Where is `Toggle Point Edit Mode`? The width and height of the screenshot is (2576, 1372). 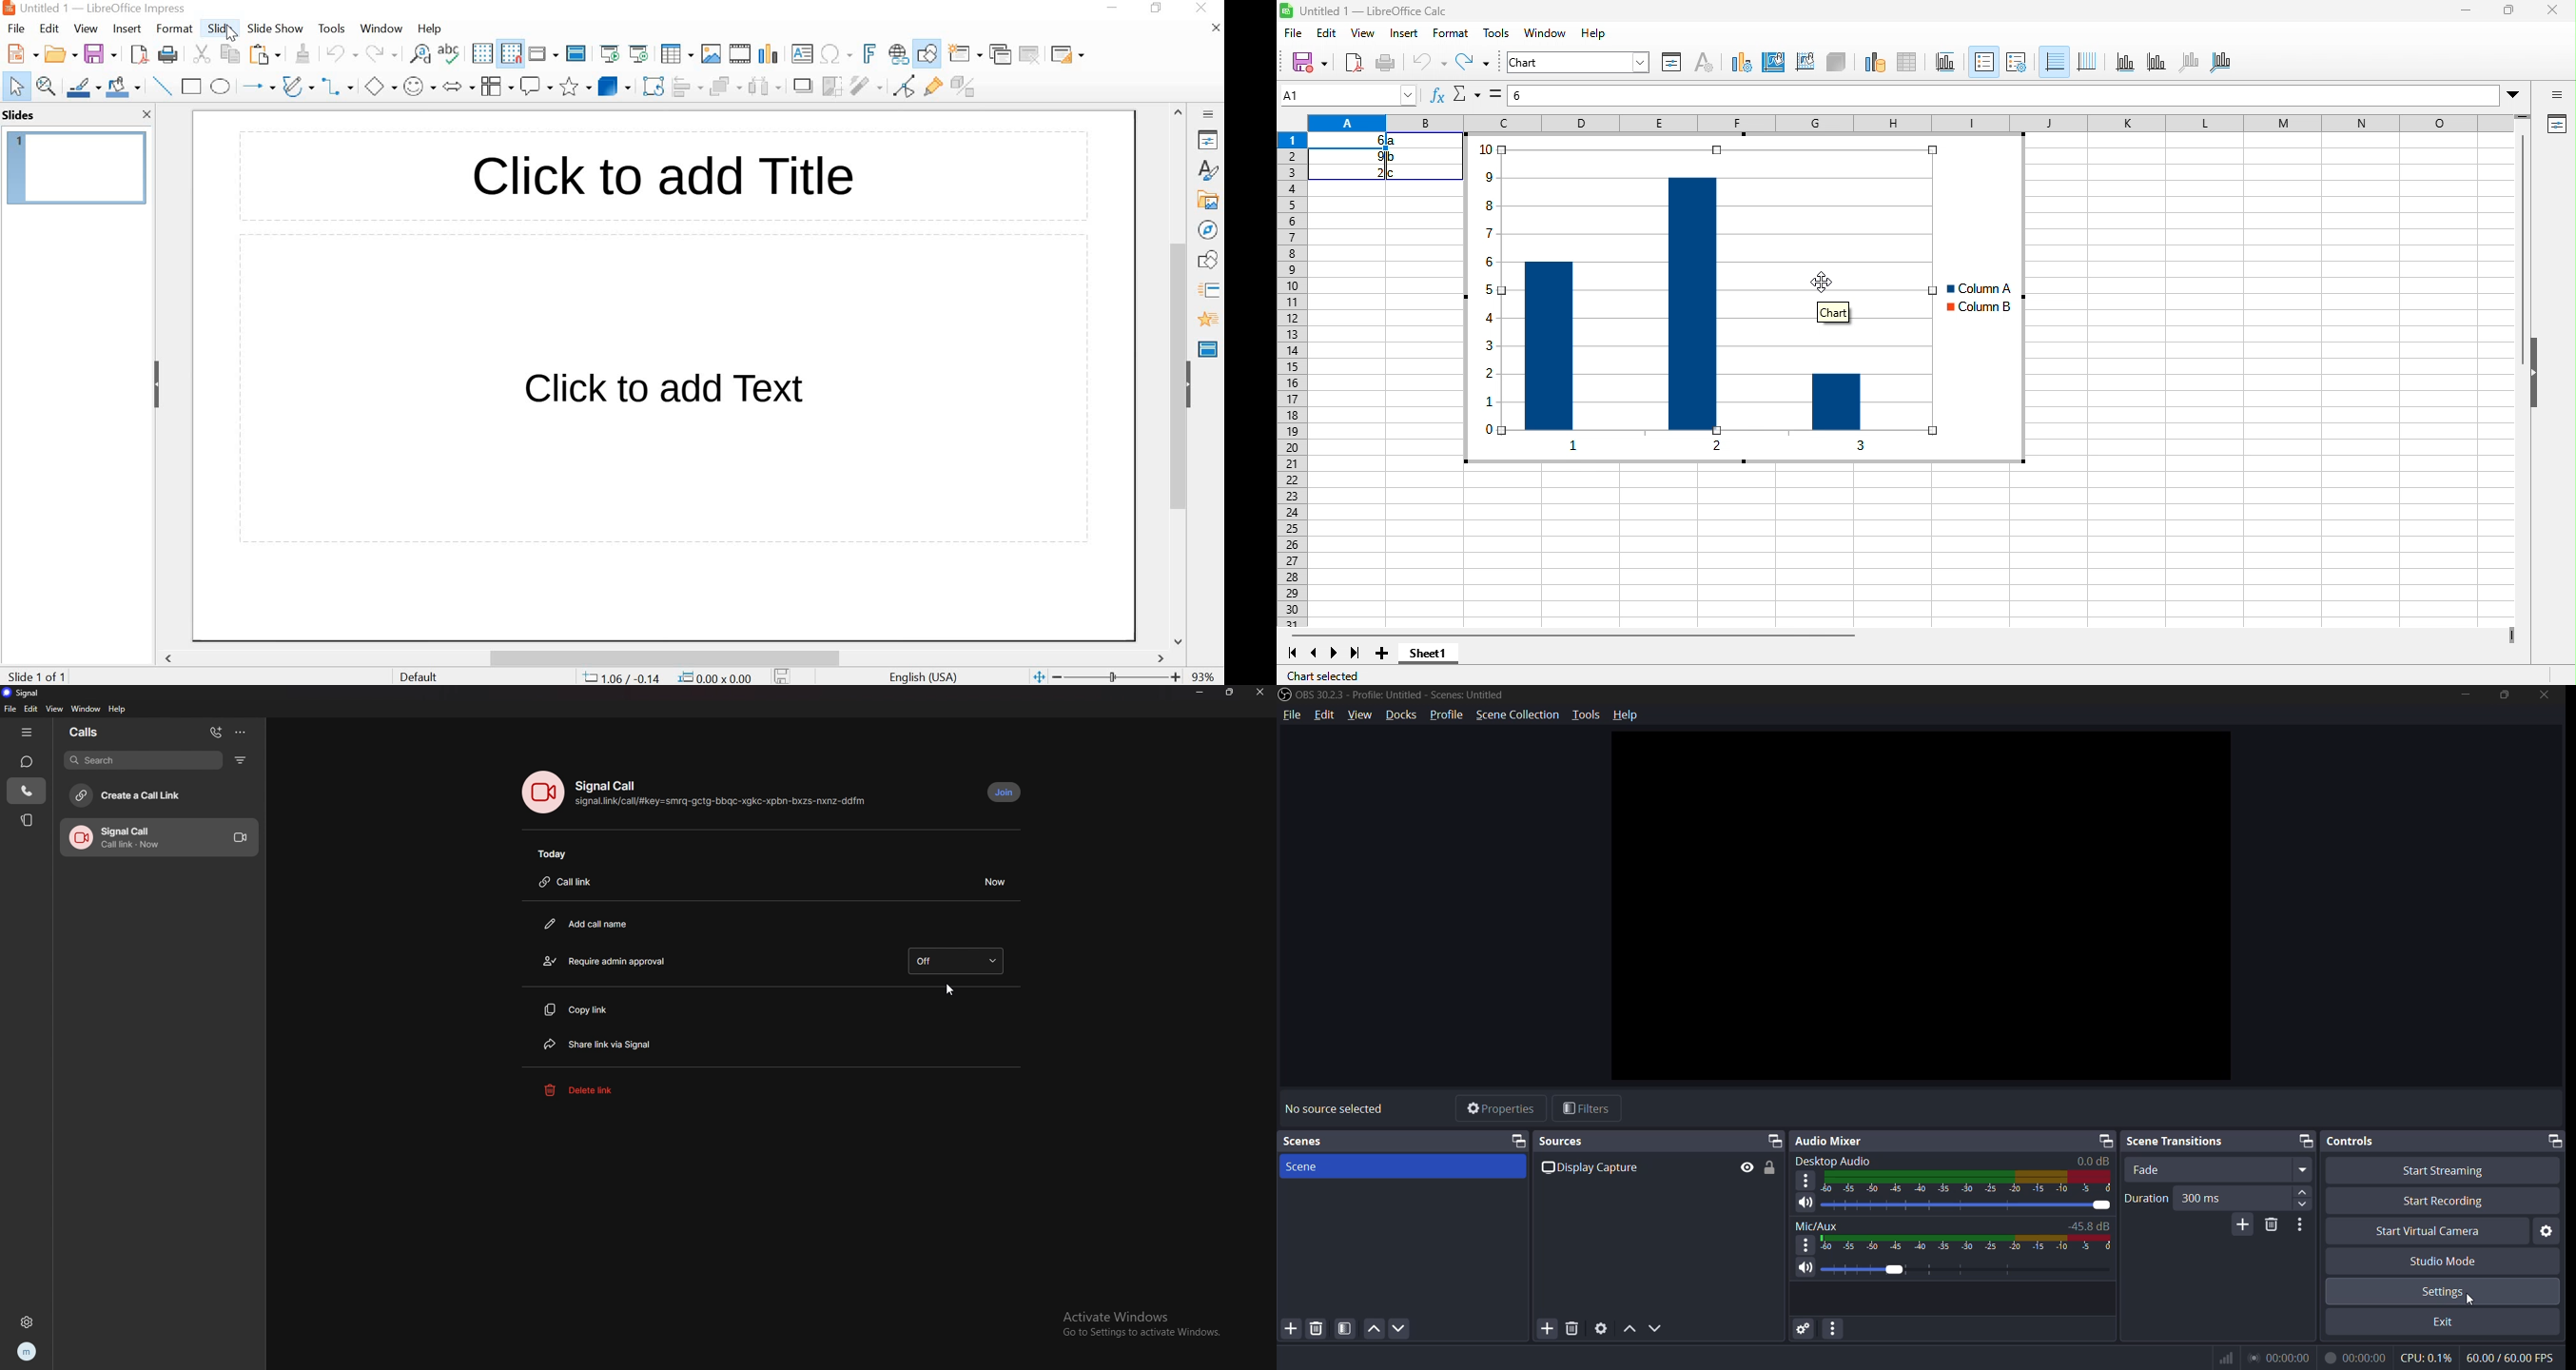
Toggle Point Edit Mode is located at coordinates (907, 85).